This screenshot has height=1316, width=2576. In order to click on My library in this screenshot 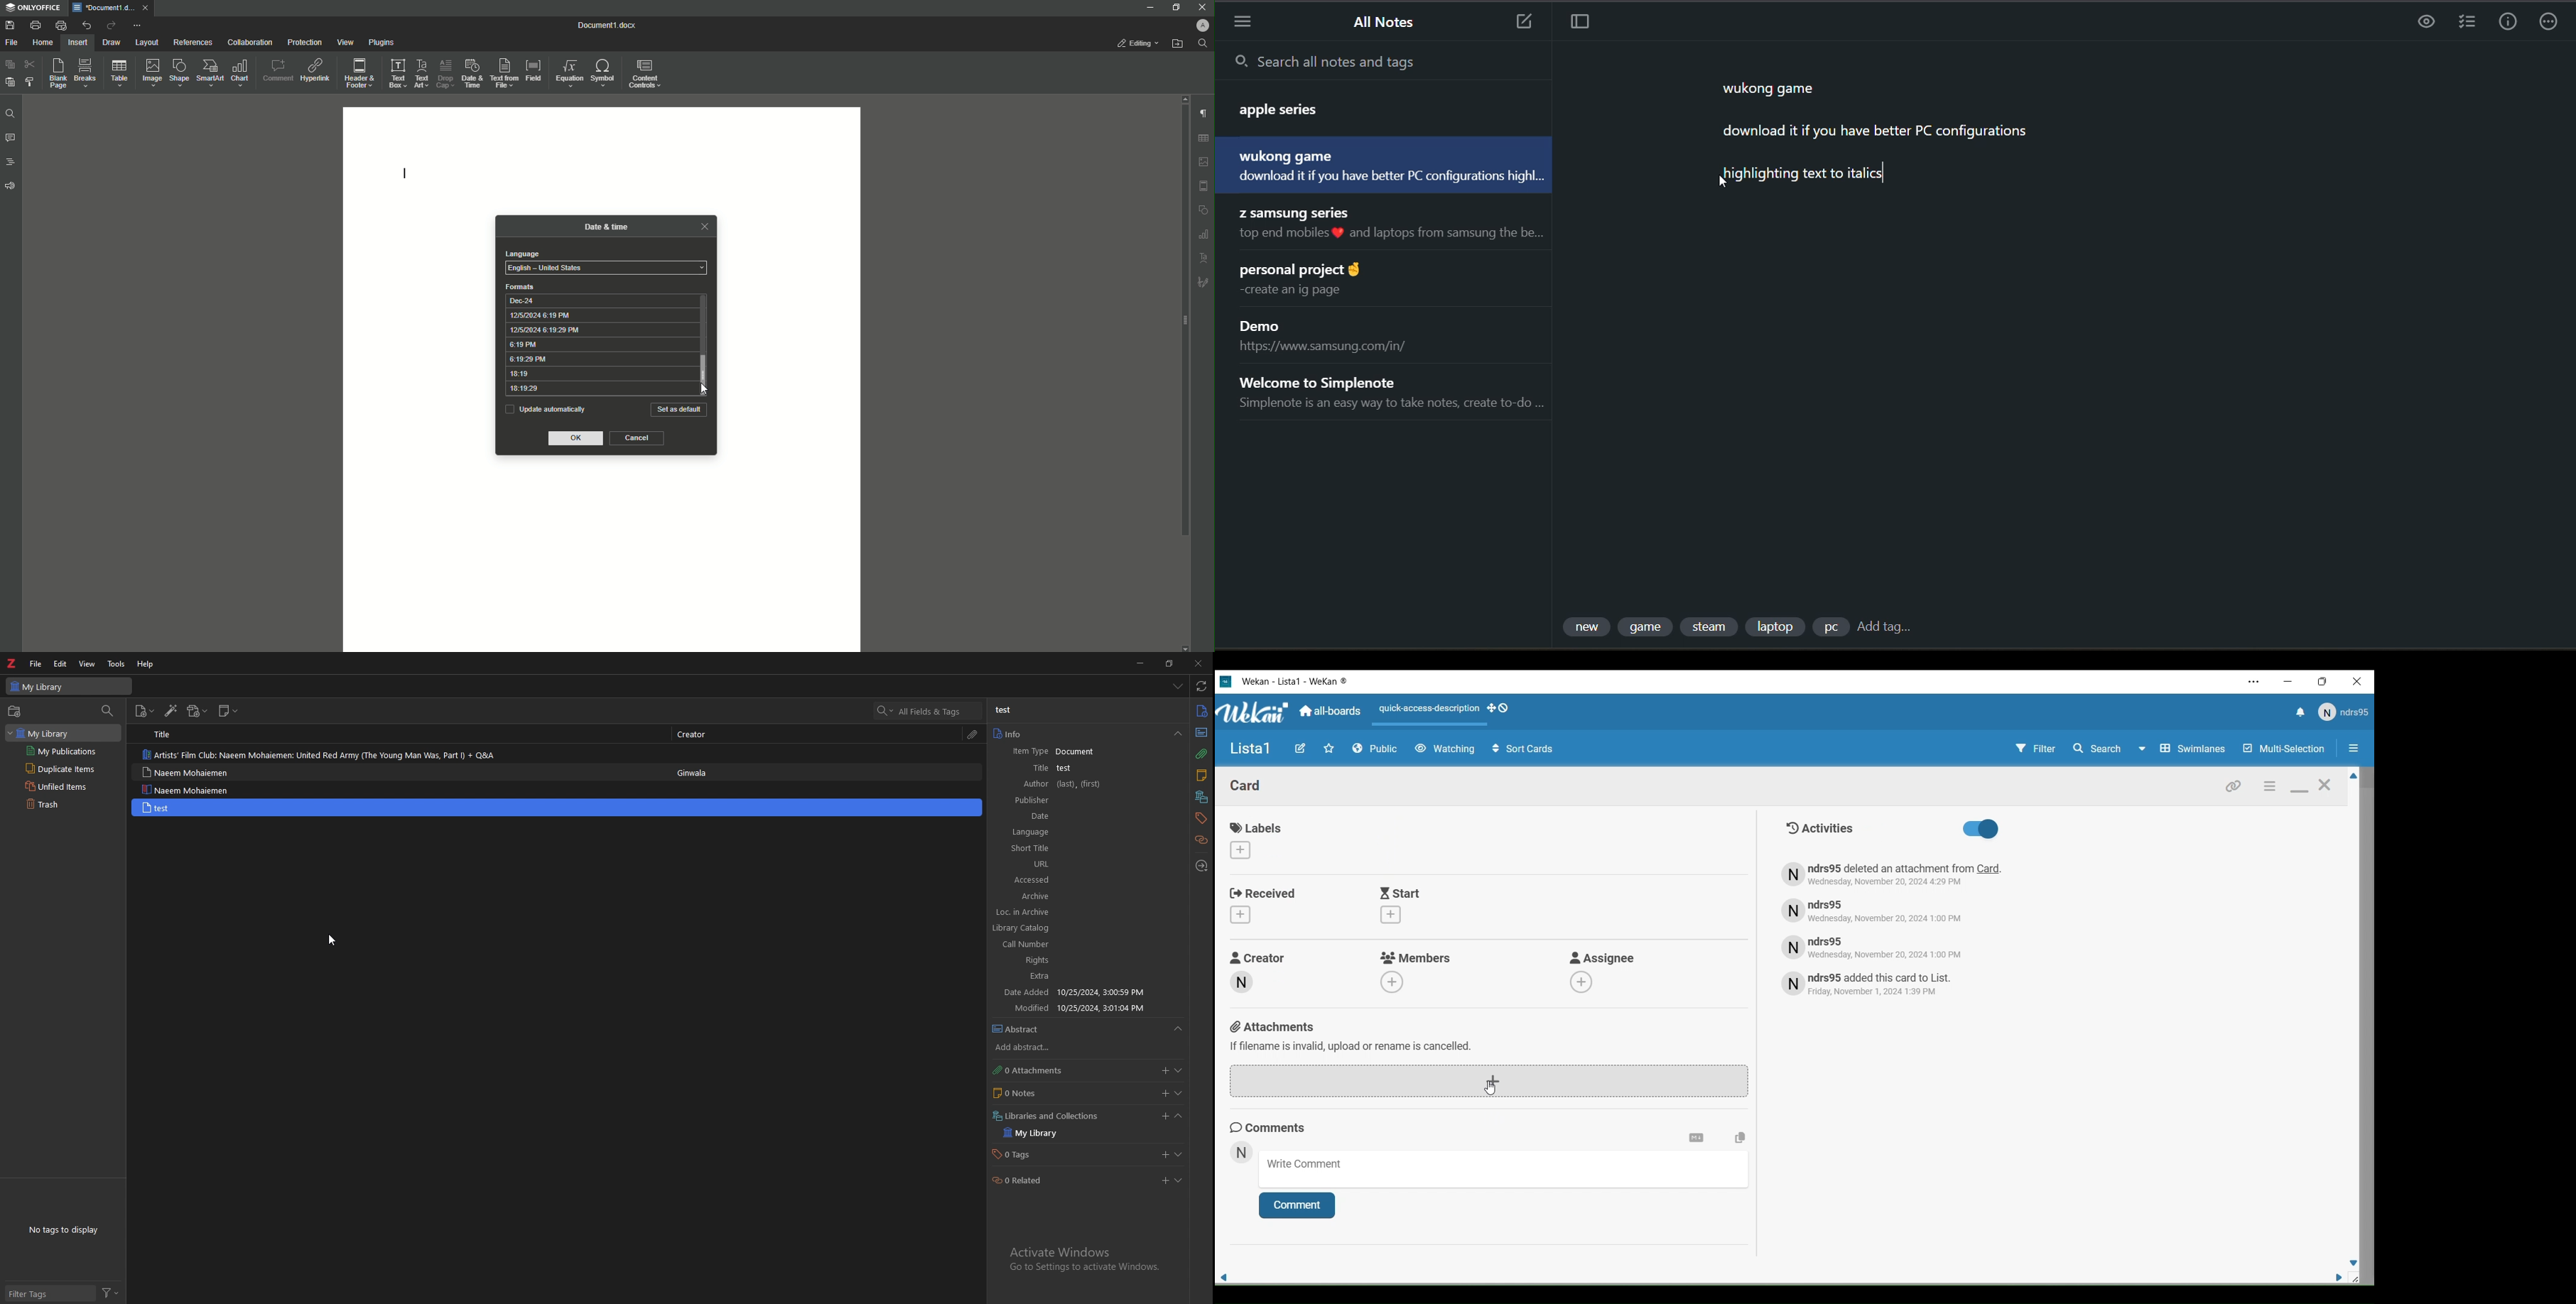, I will do `click(1038, 1135)`.